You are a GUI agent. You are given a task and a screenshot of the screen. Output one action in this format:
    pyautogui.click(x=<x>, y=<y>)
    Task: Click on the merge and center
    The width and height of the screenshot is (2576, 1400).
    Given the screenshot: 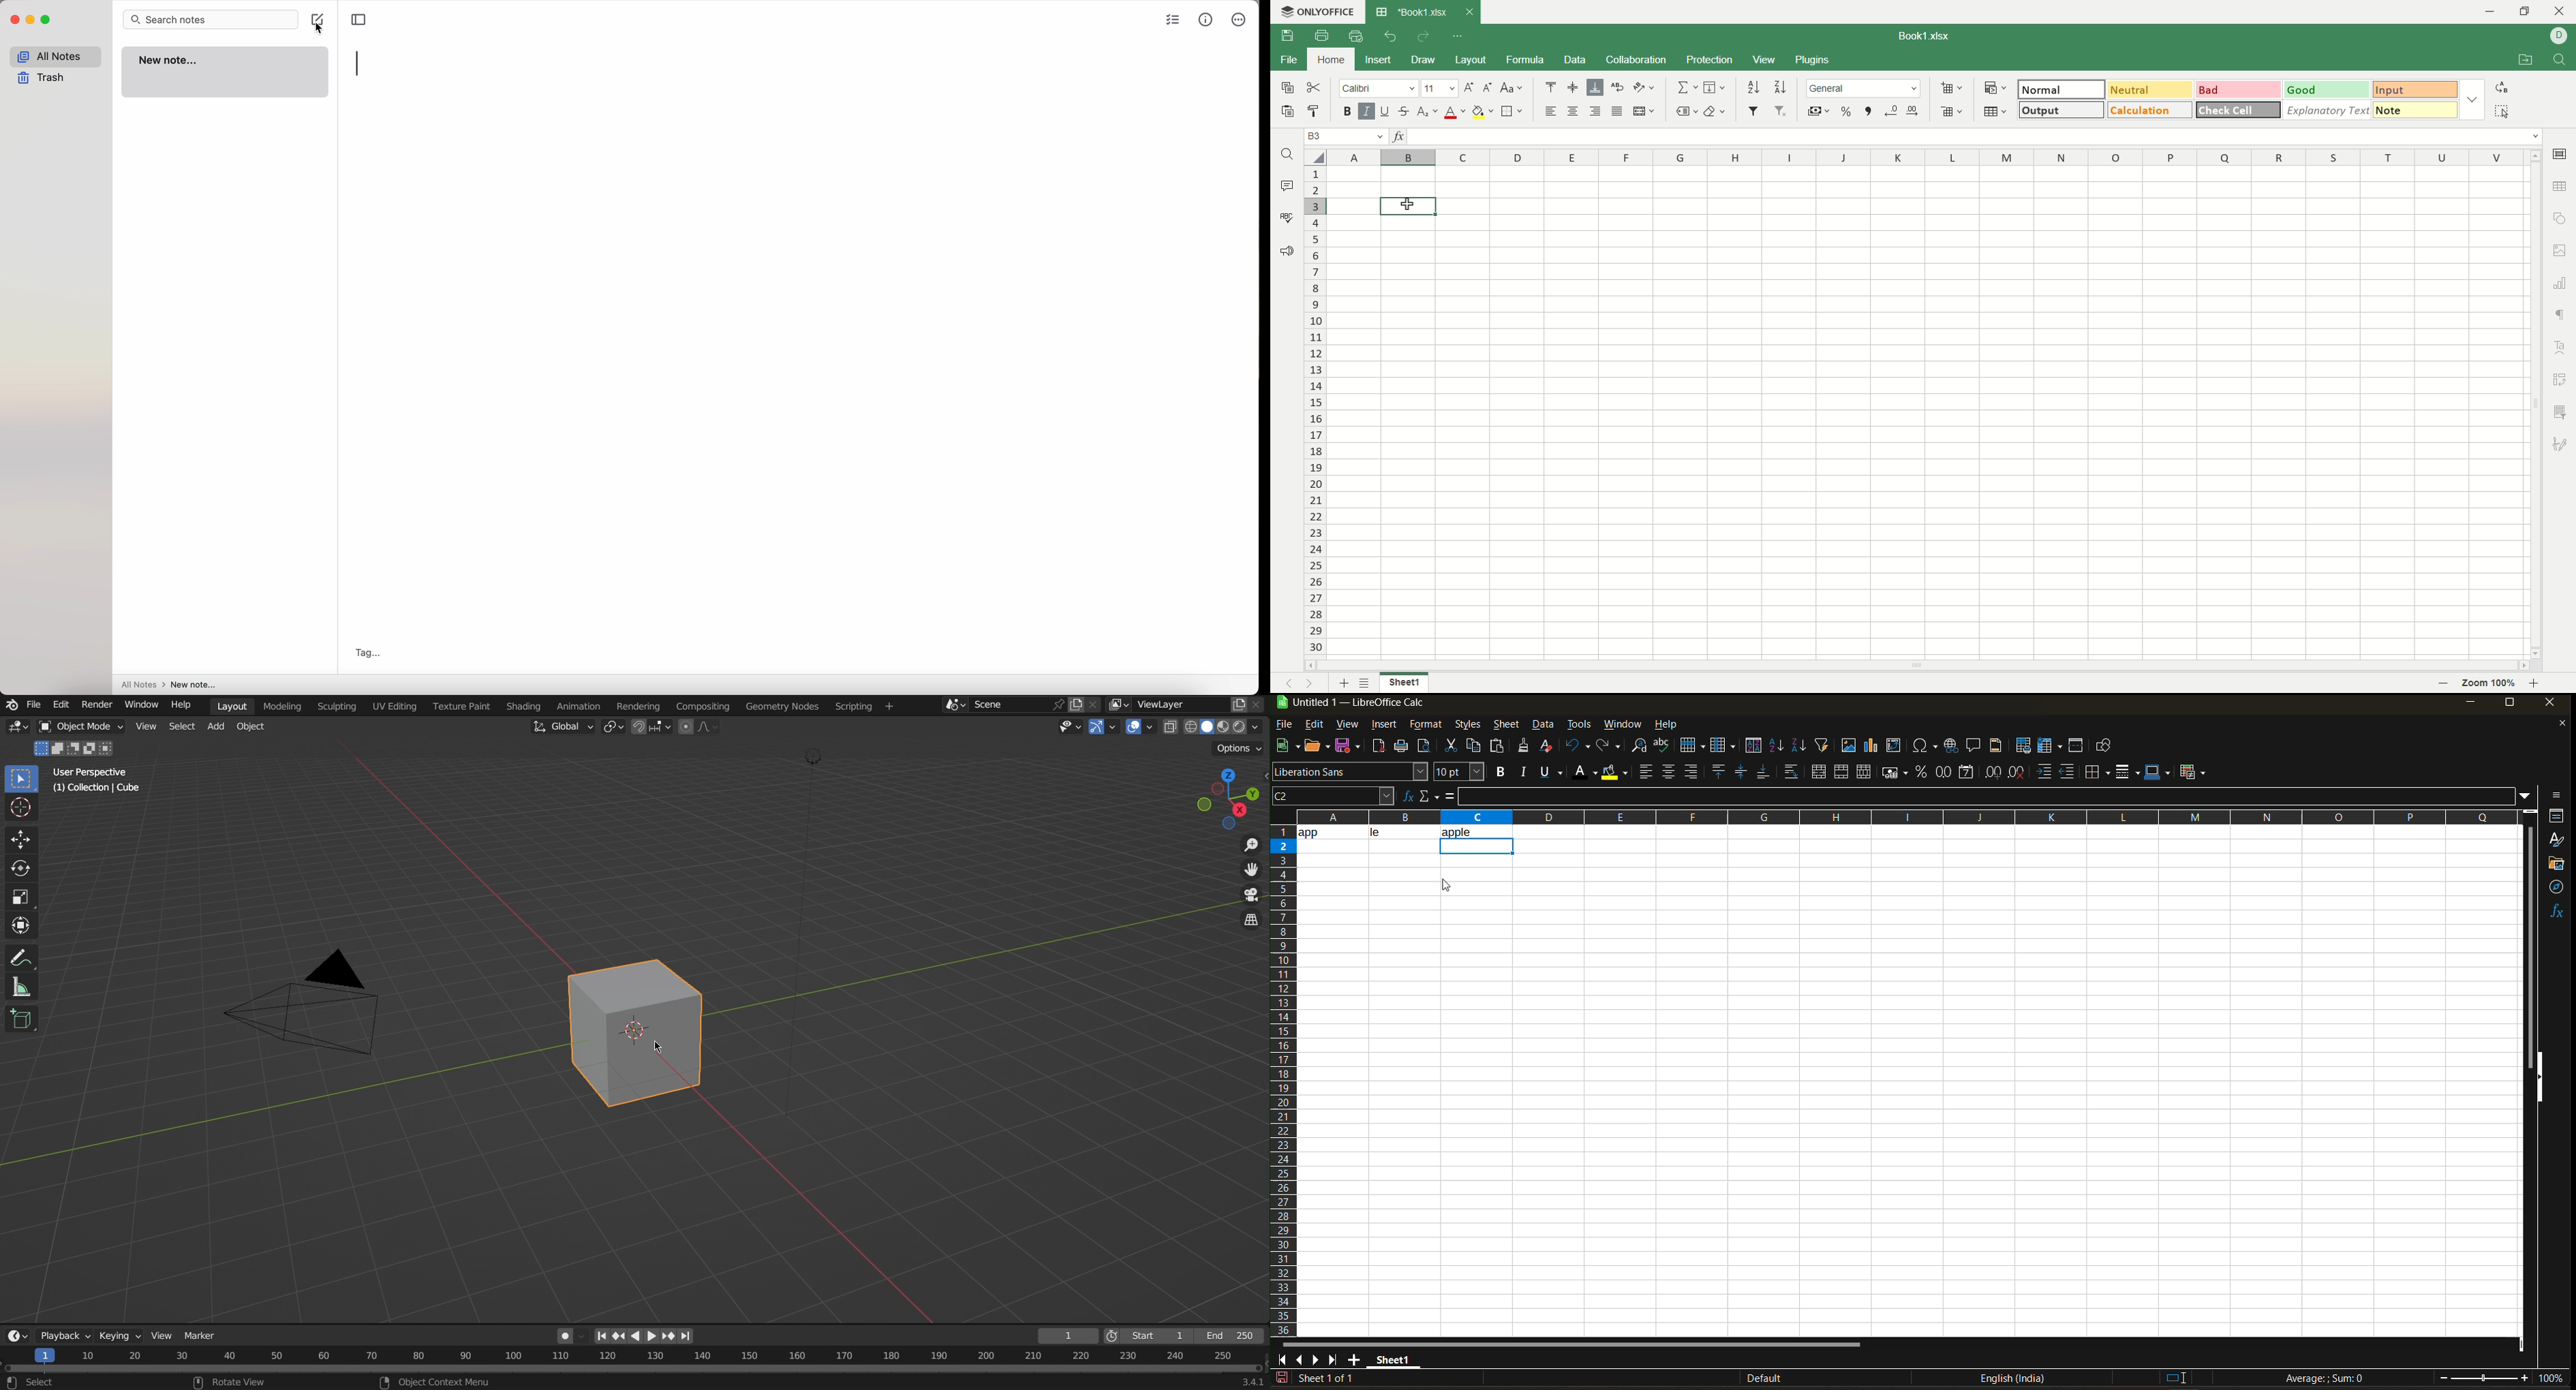 What is the action you would take?
    pyautogui.click(x=1819, y=774)
    